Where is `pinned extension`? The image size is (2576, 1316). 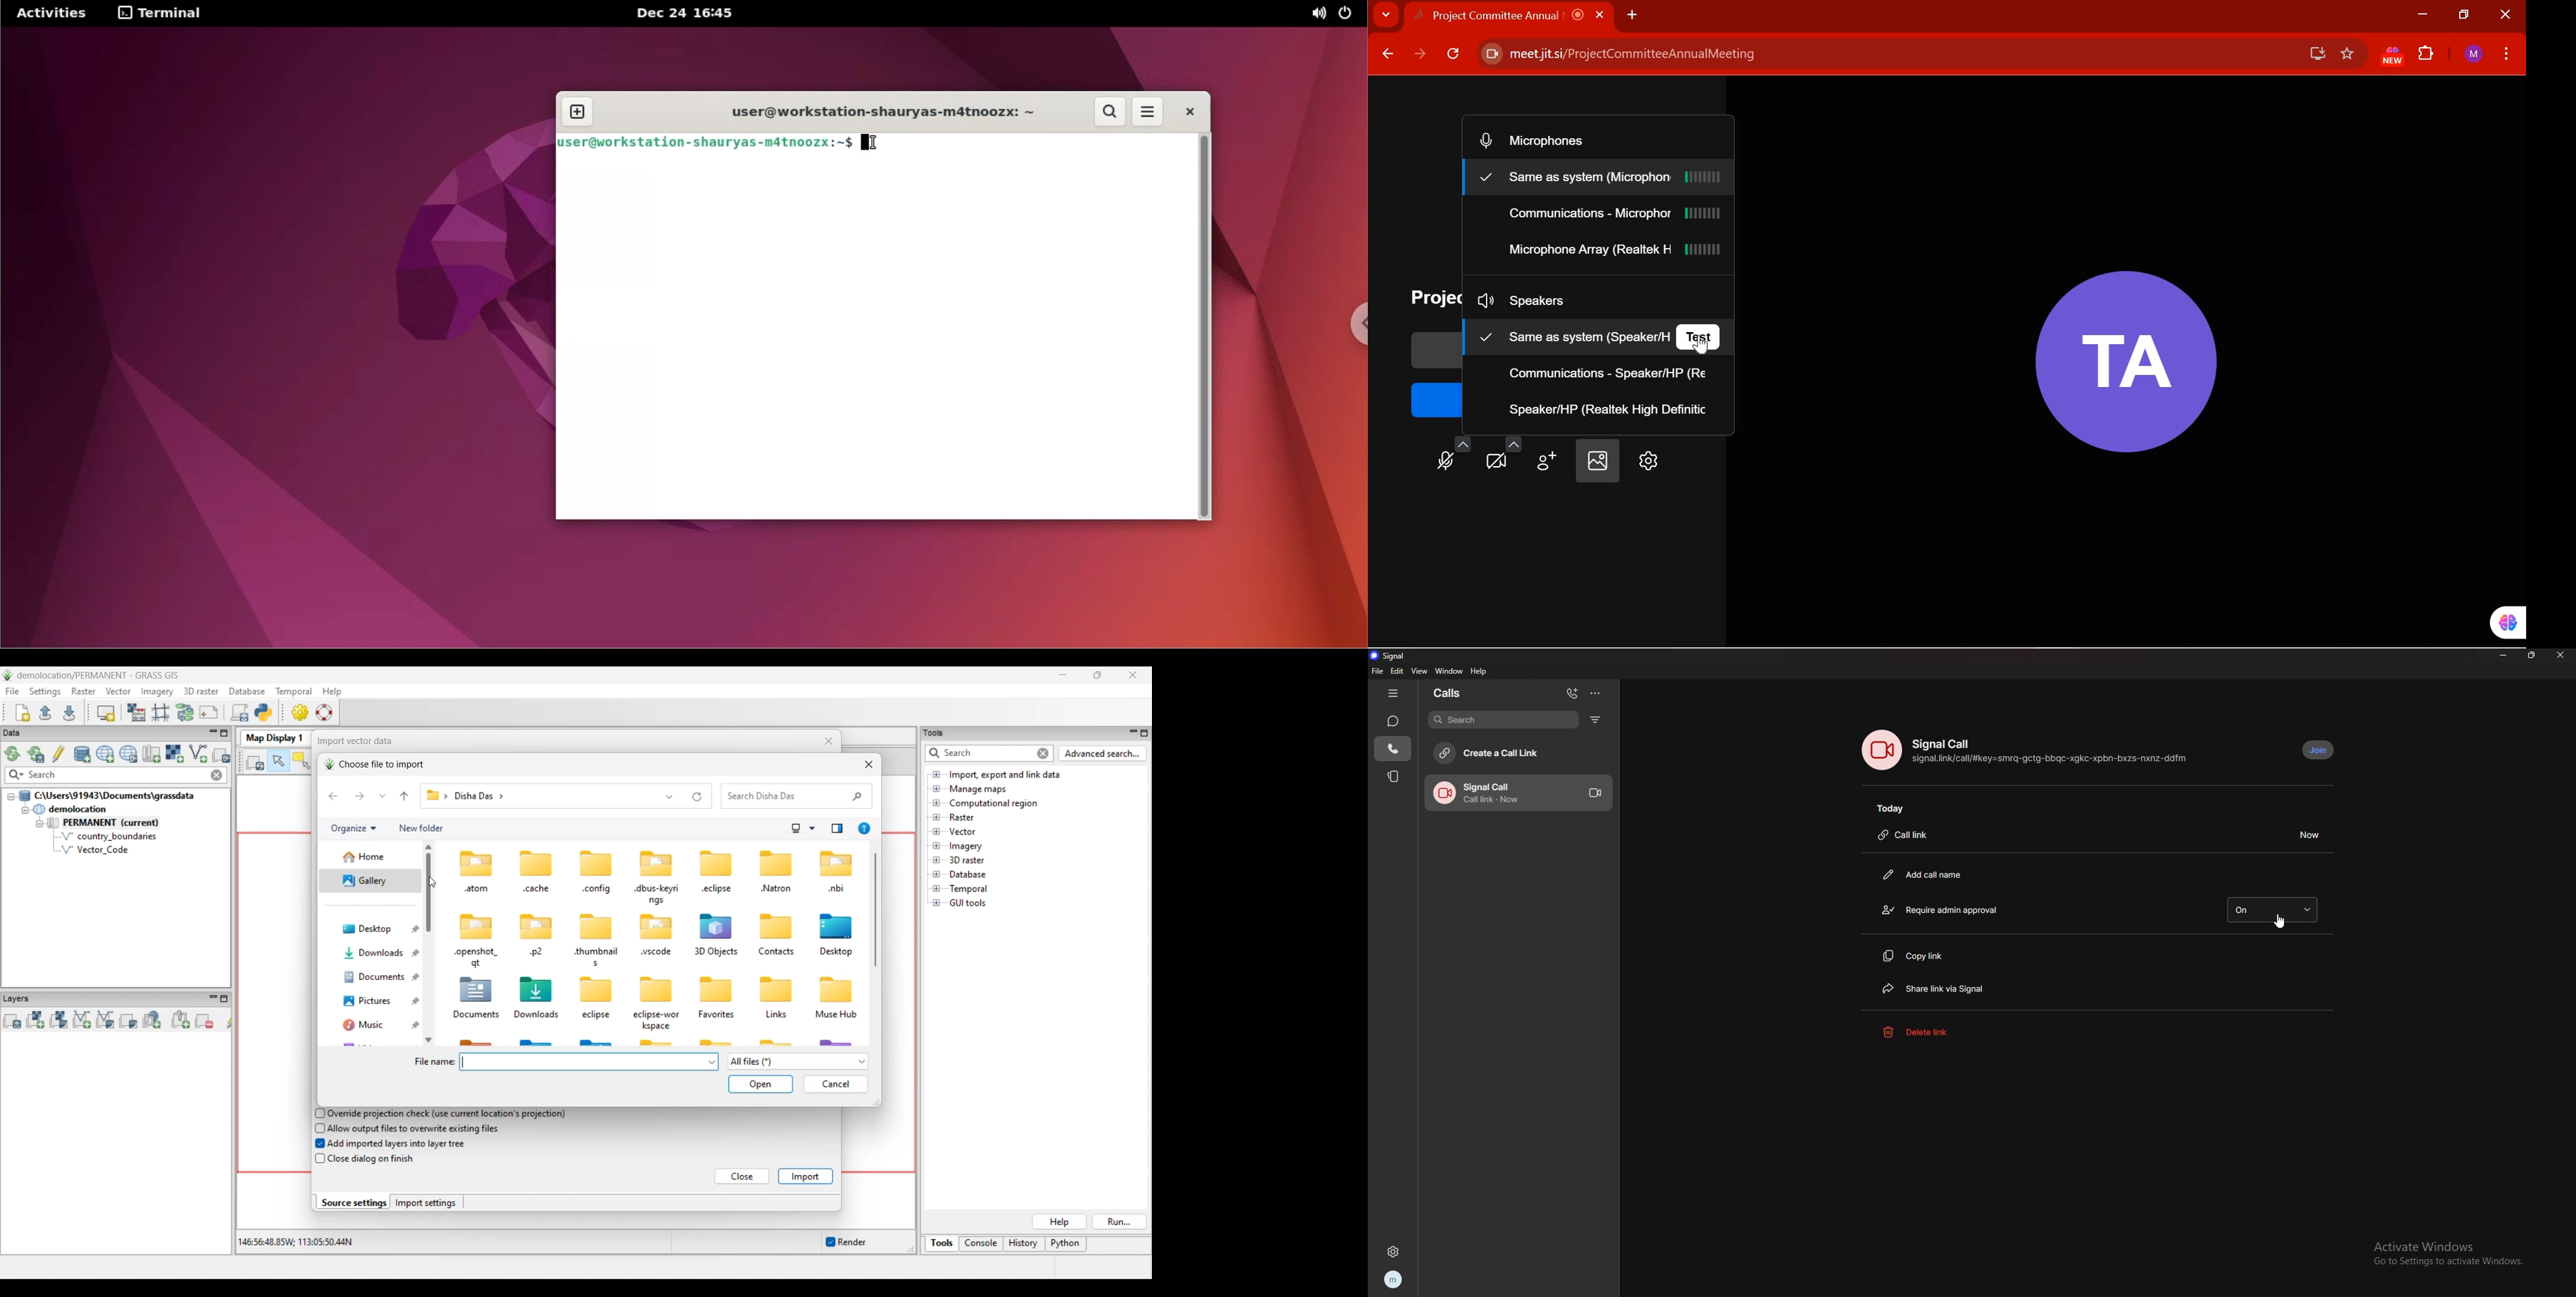
pinned extension is located at coordinates (2500, 622).